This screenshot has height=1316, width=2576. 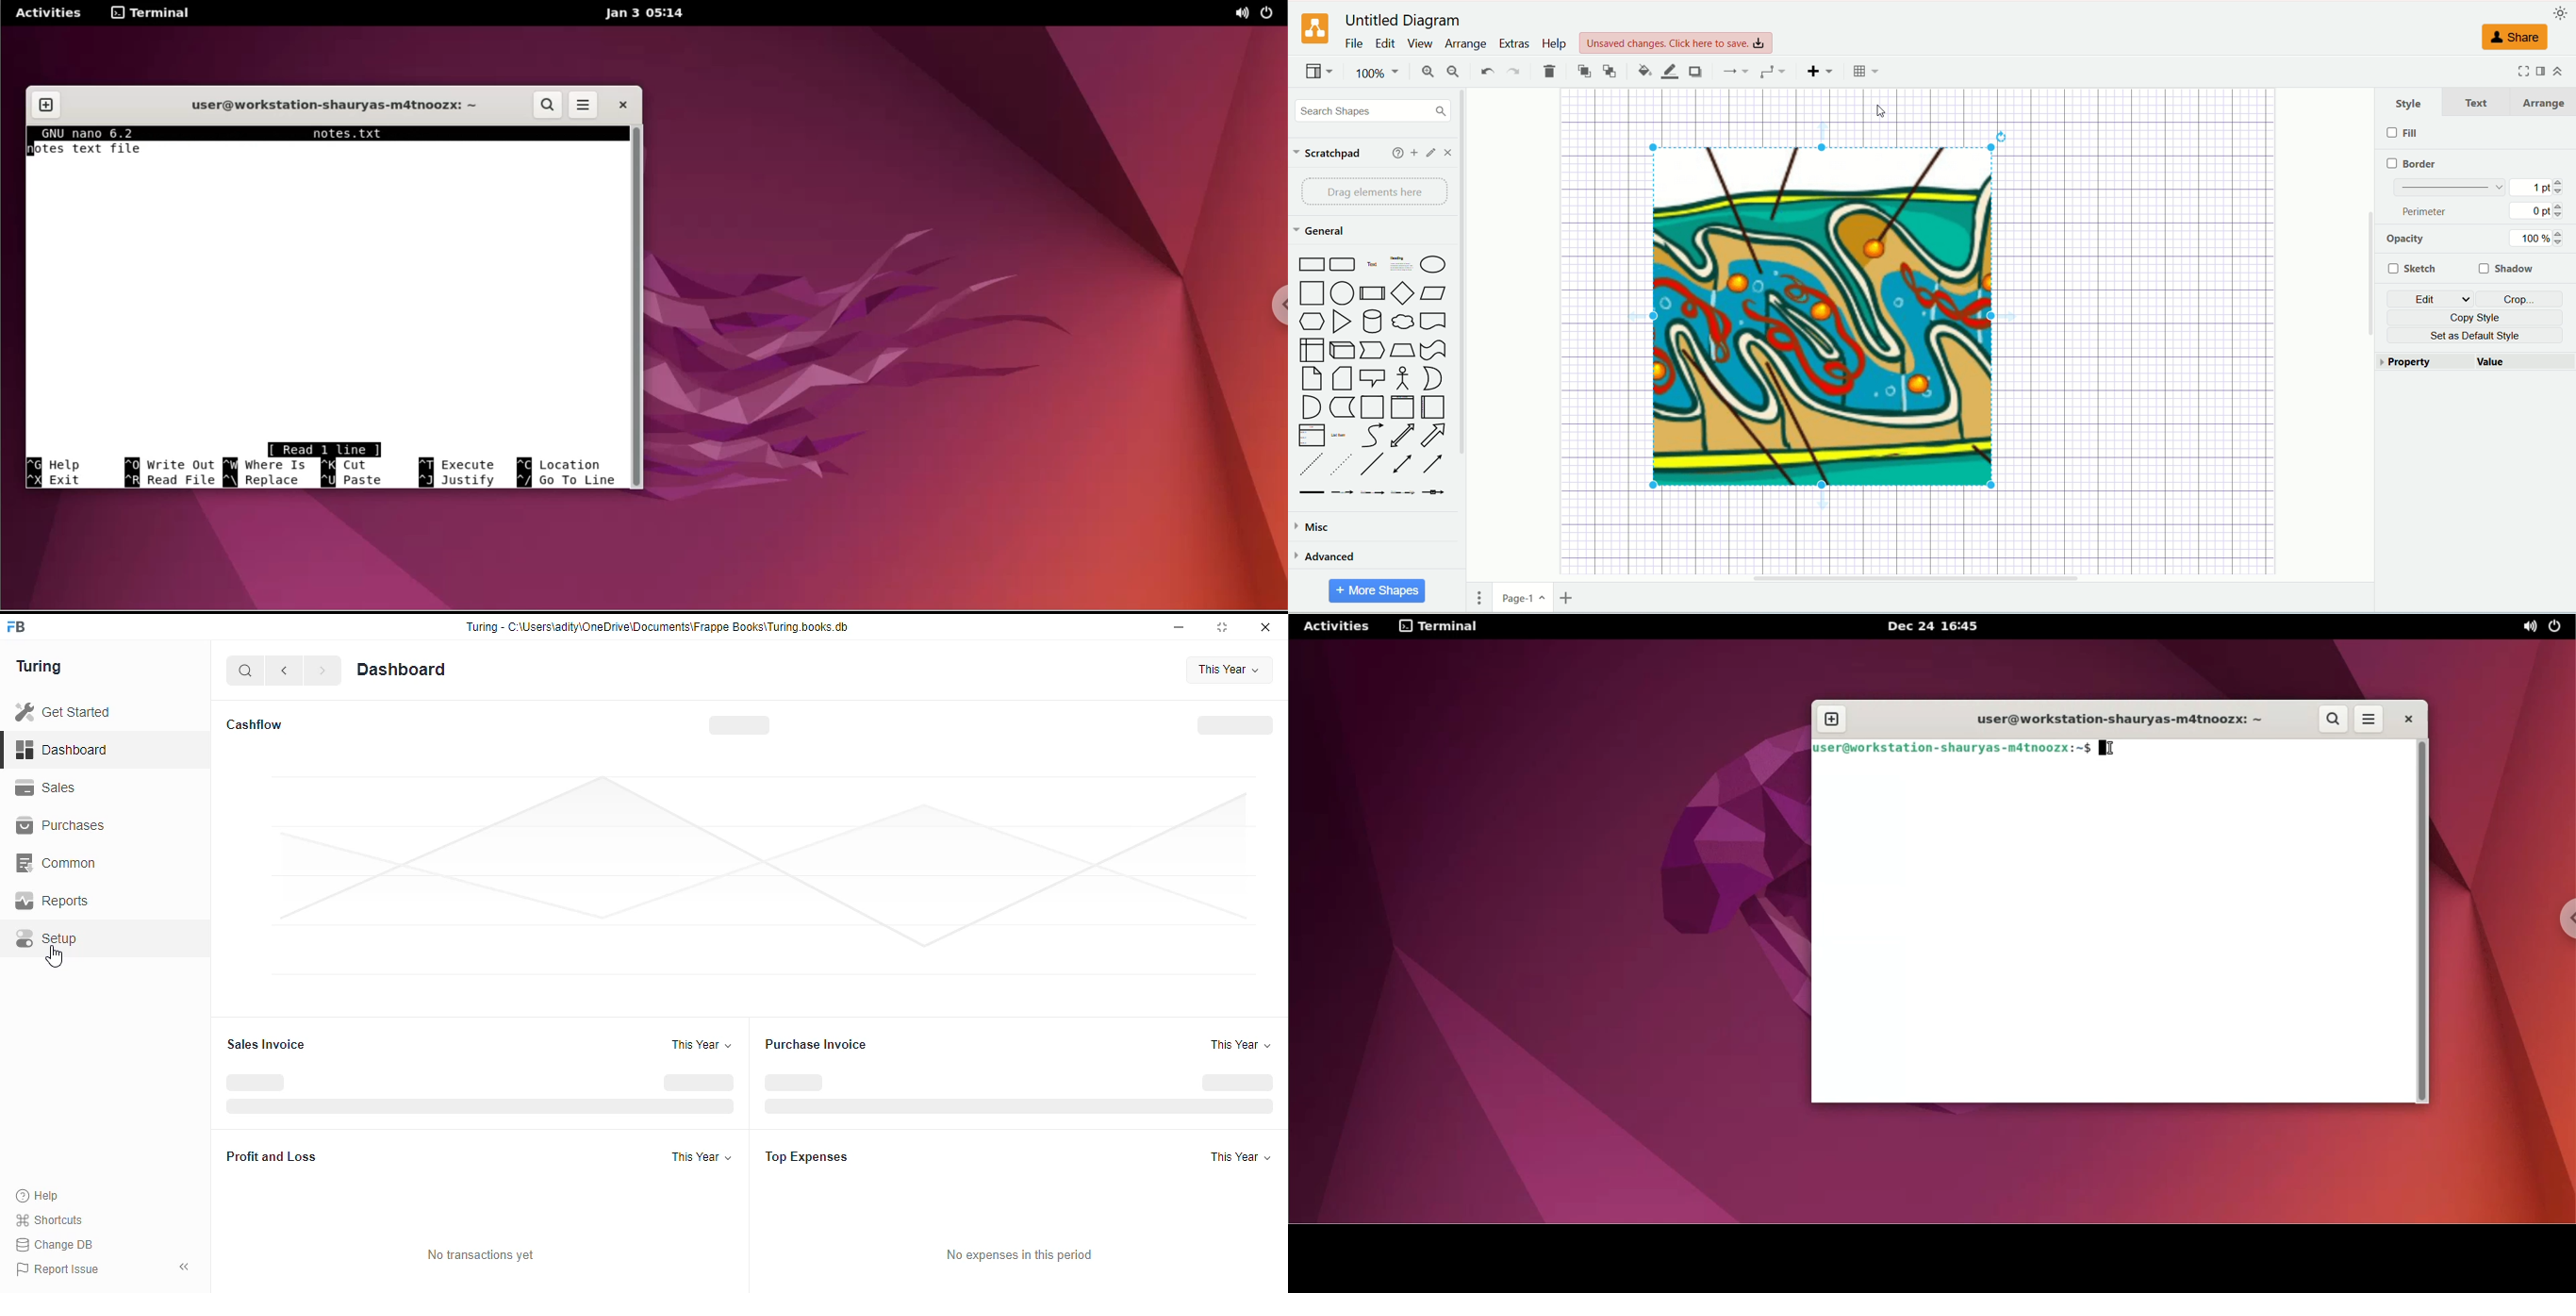 I want to click on drag elements here, so click(x=1370, y=191).